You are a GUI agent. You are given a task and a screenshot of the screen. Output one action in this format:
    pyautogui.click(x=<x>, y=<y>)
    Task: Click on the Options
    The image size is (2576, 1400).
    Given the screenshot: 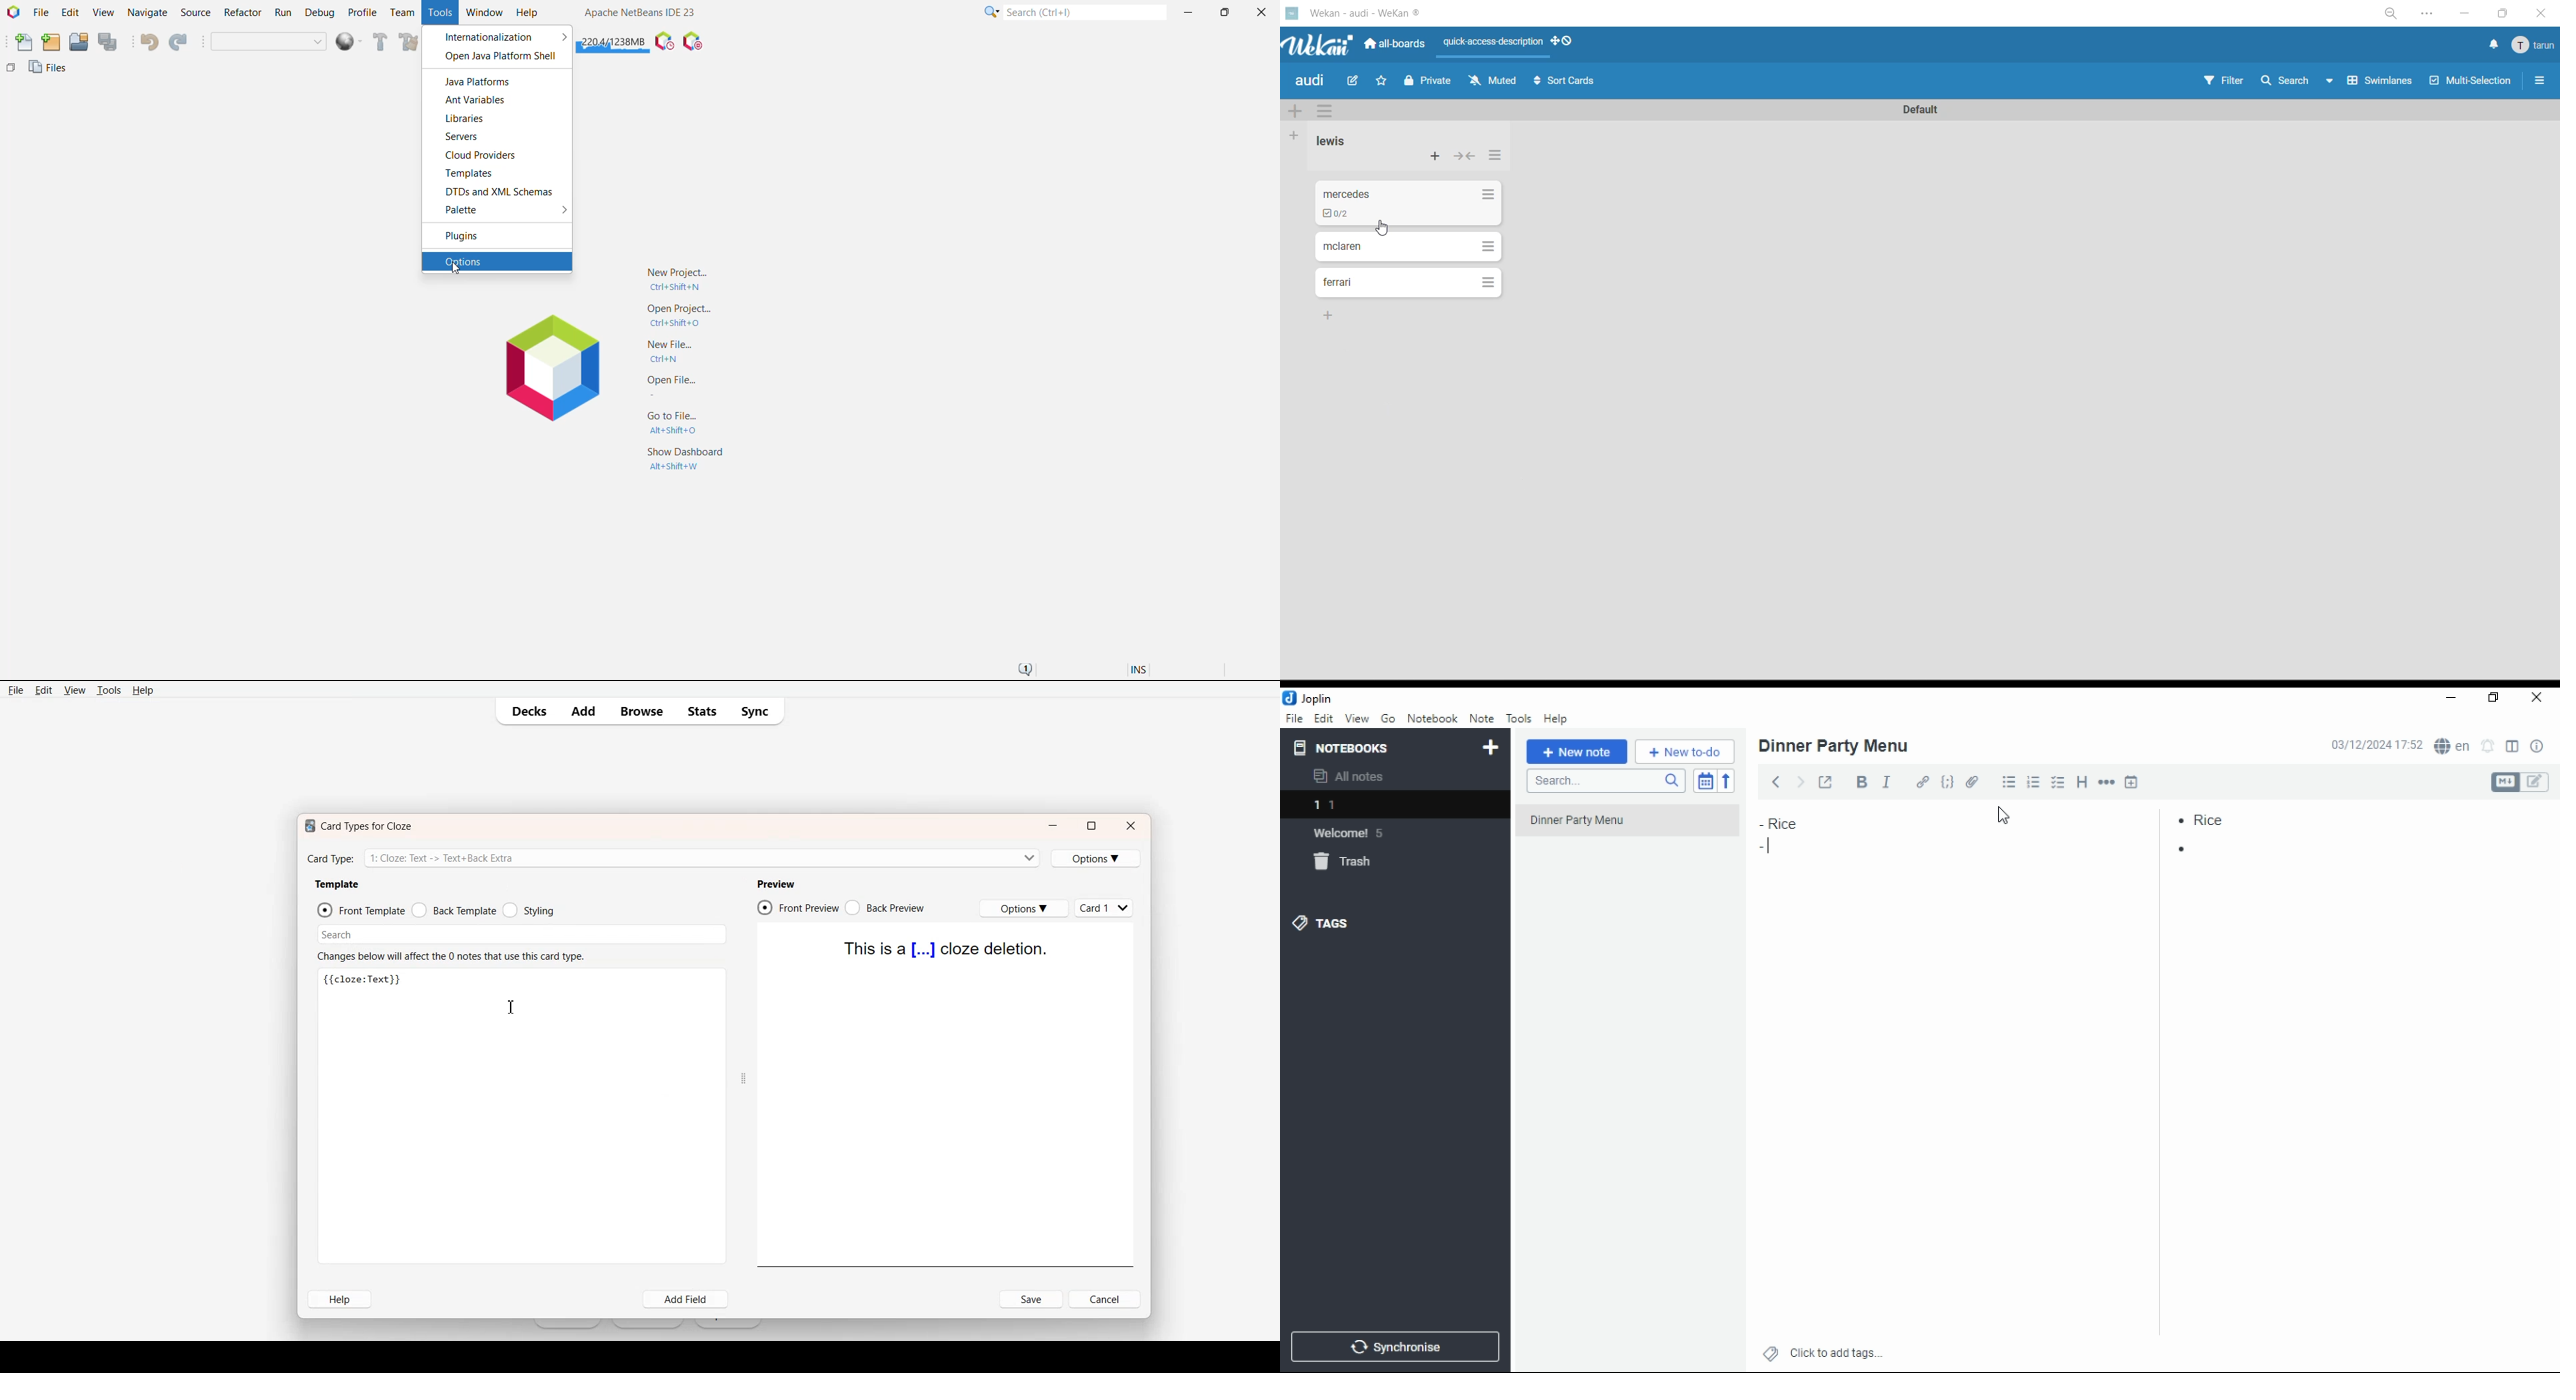 What is the action you would take?
    pyautogui.click(x=1023, y=908)
    